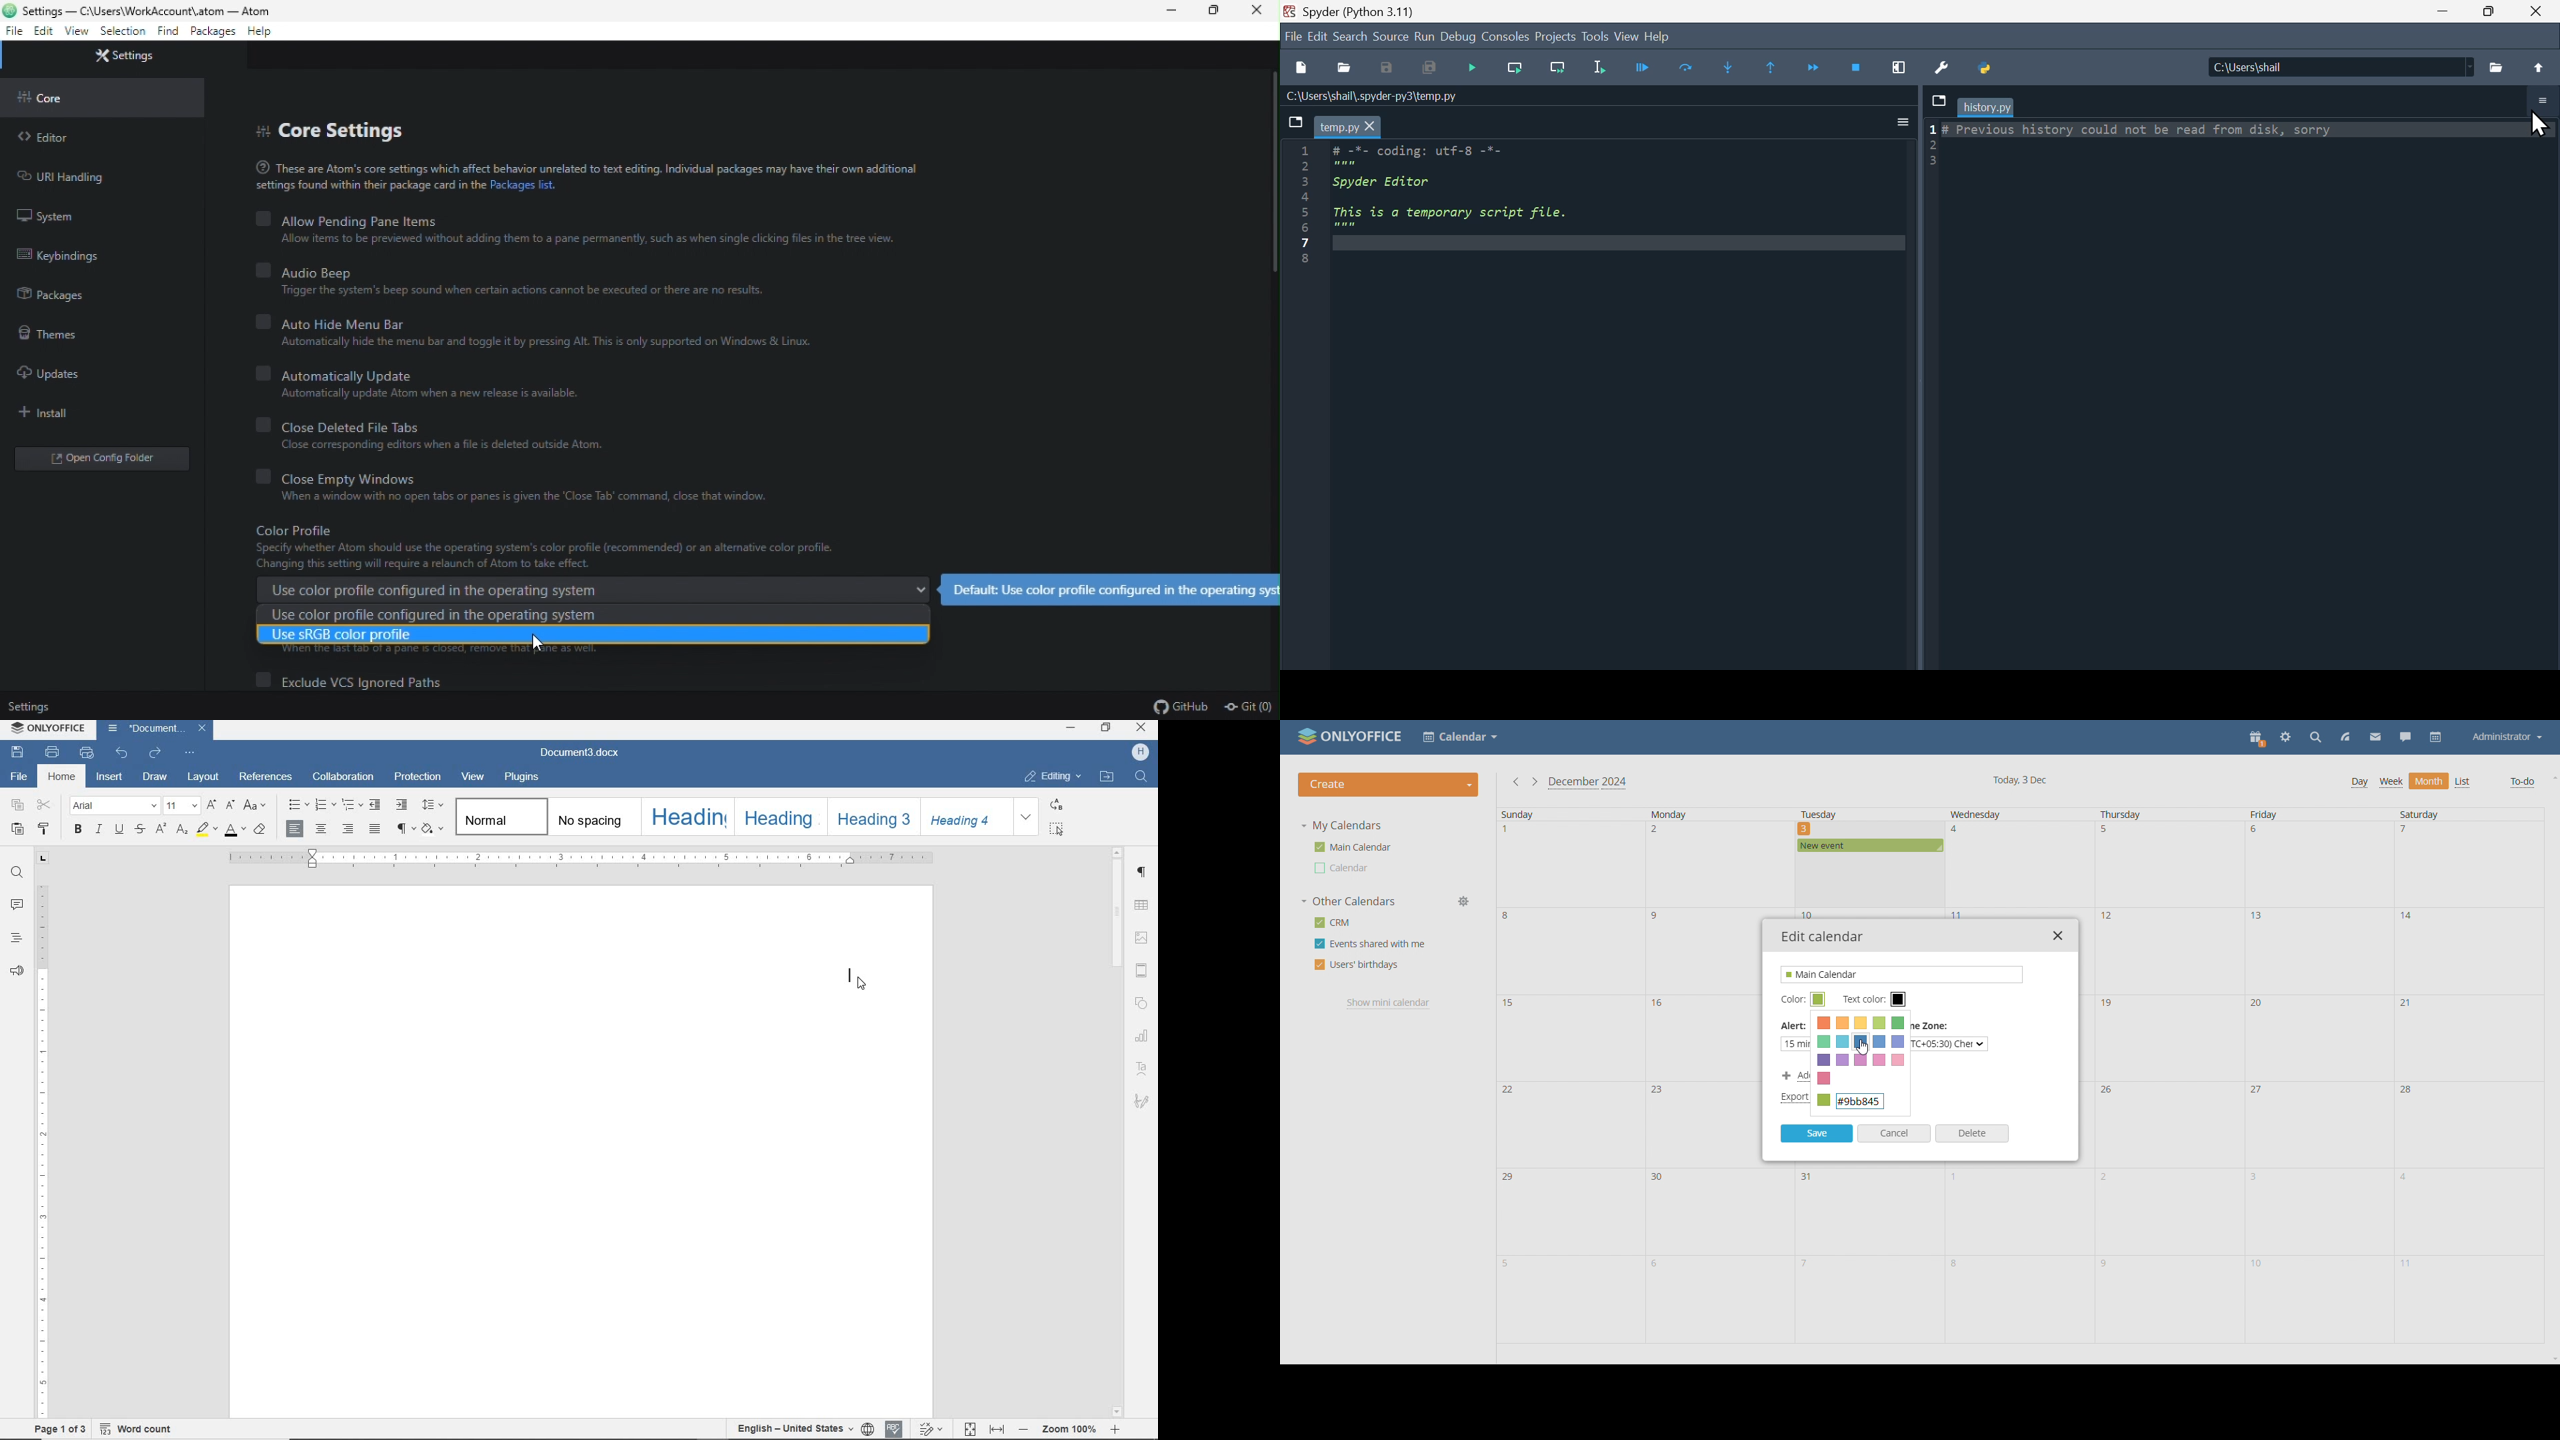  I want to click on Options, so click(2544, 101).